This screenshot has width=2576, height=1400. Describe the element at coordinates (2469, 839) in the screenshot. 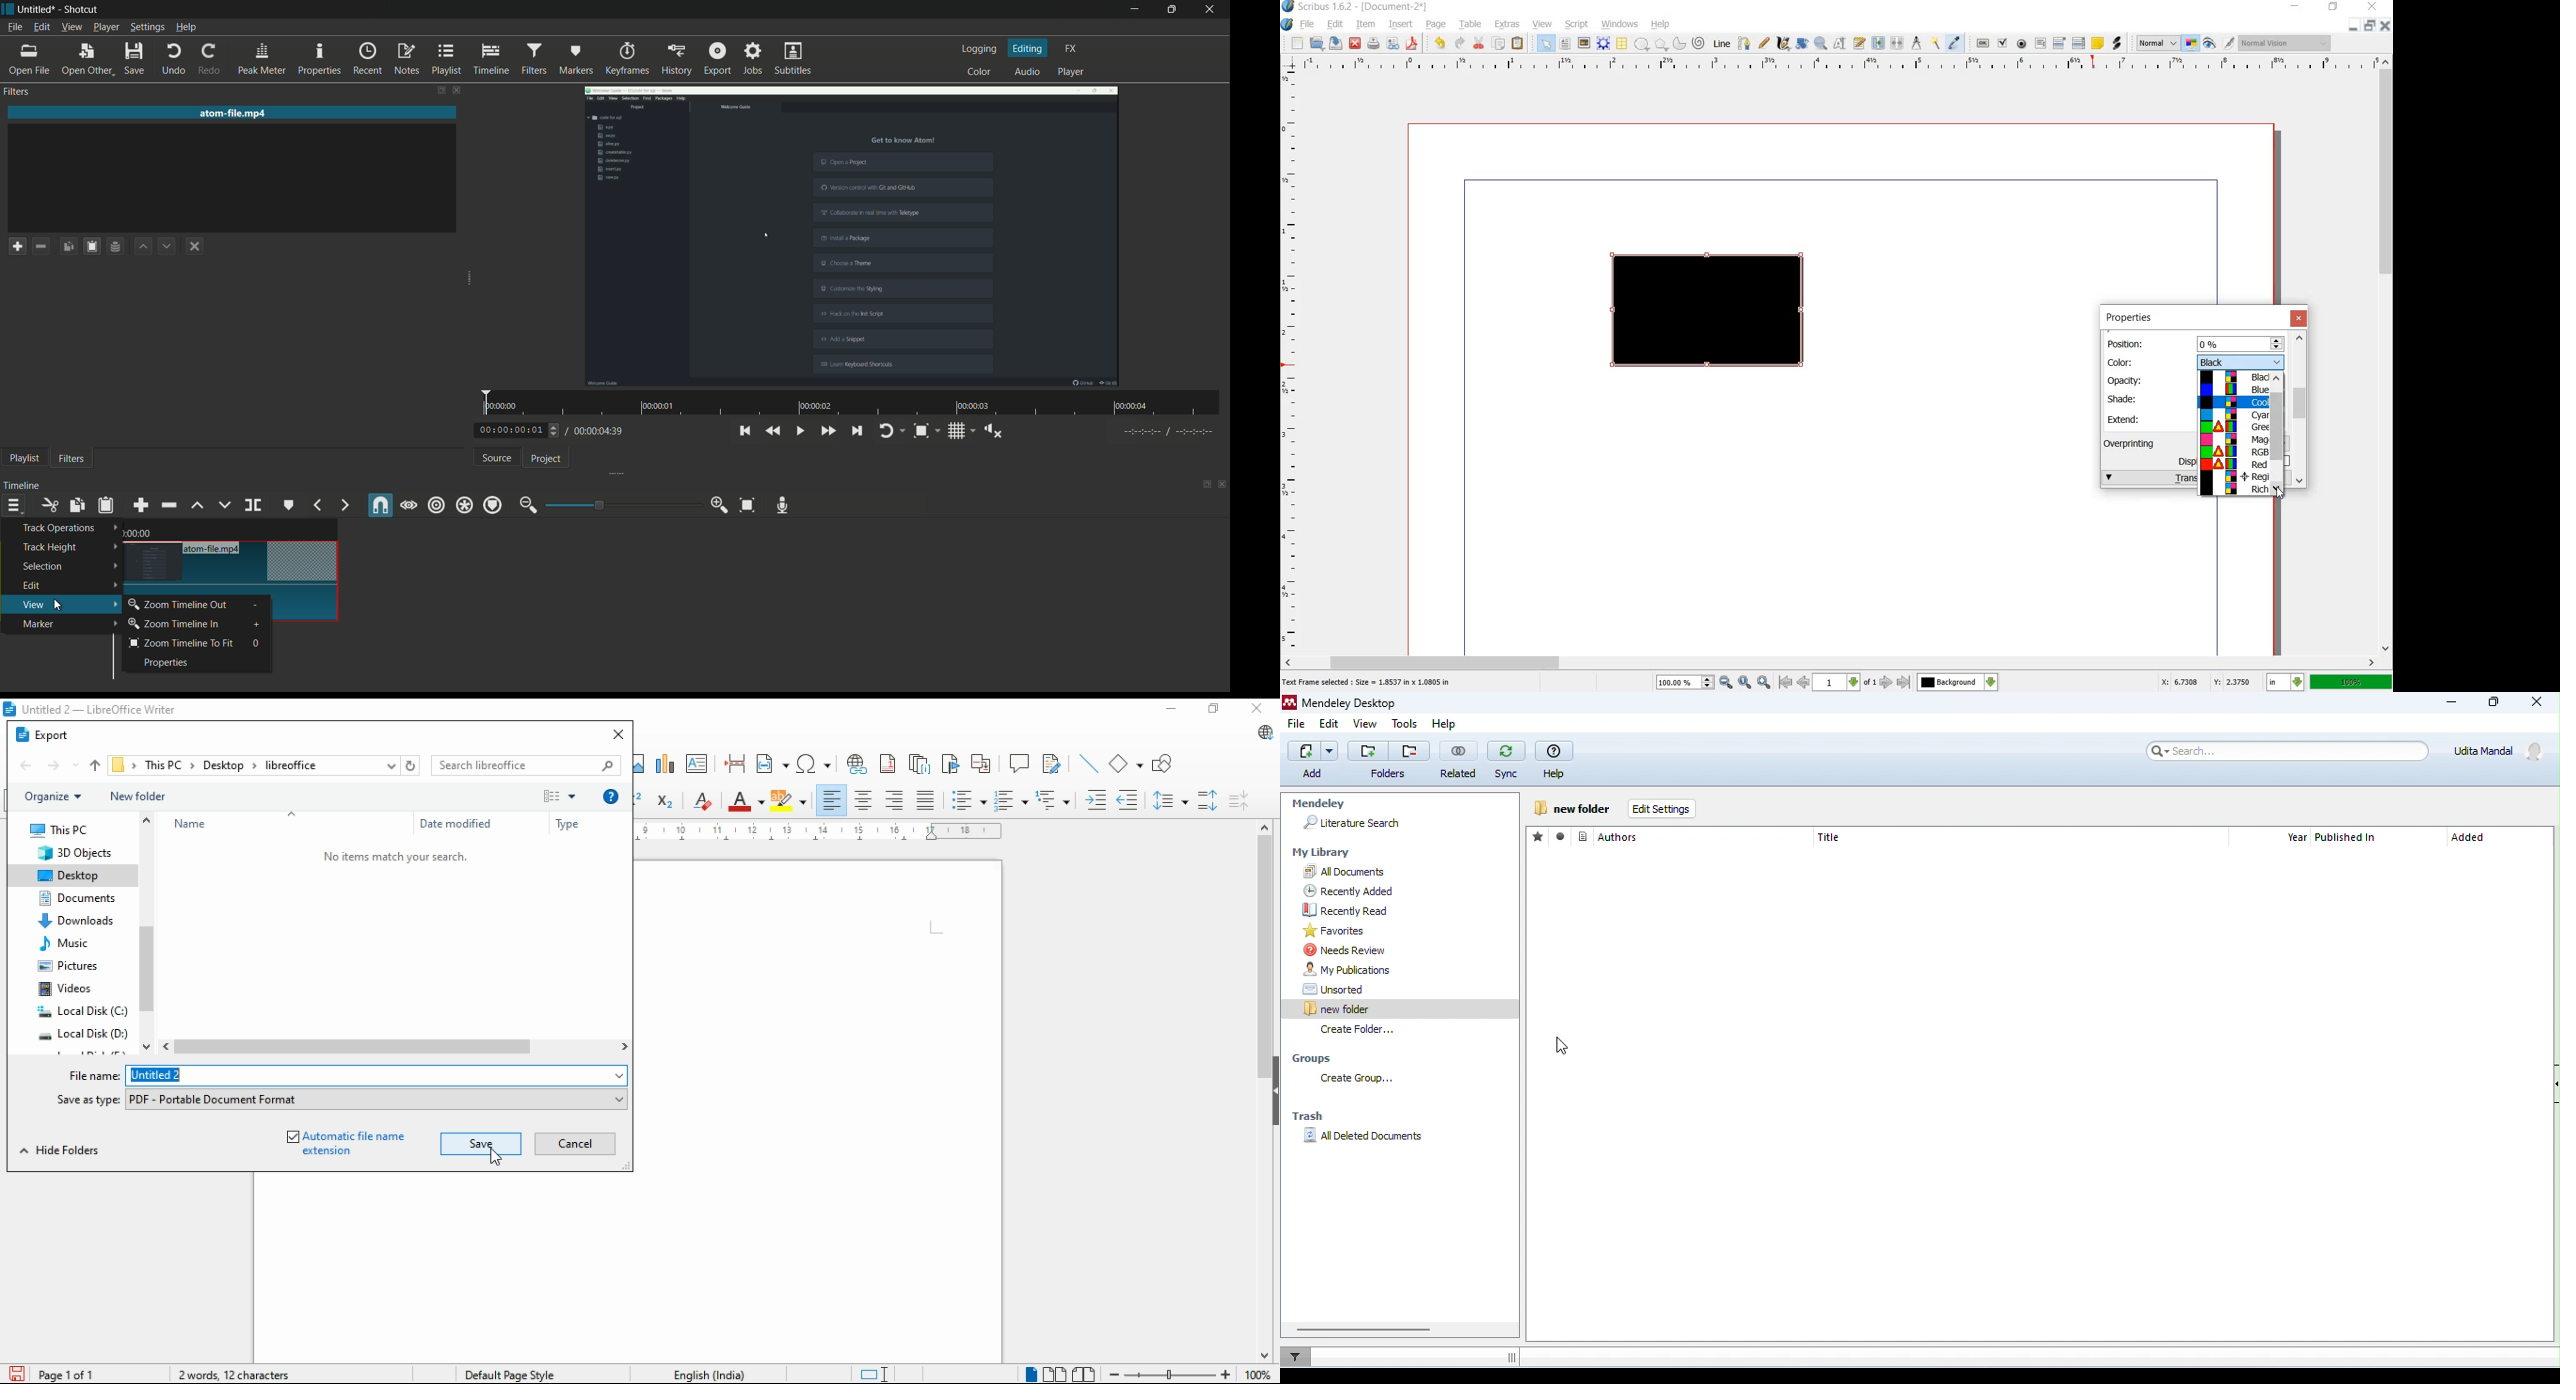

I see `added` at that location.